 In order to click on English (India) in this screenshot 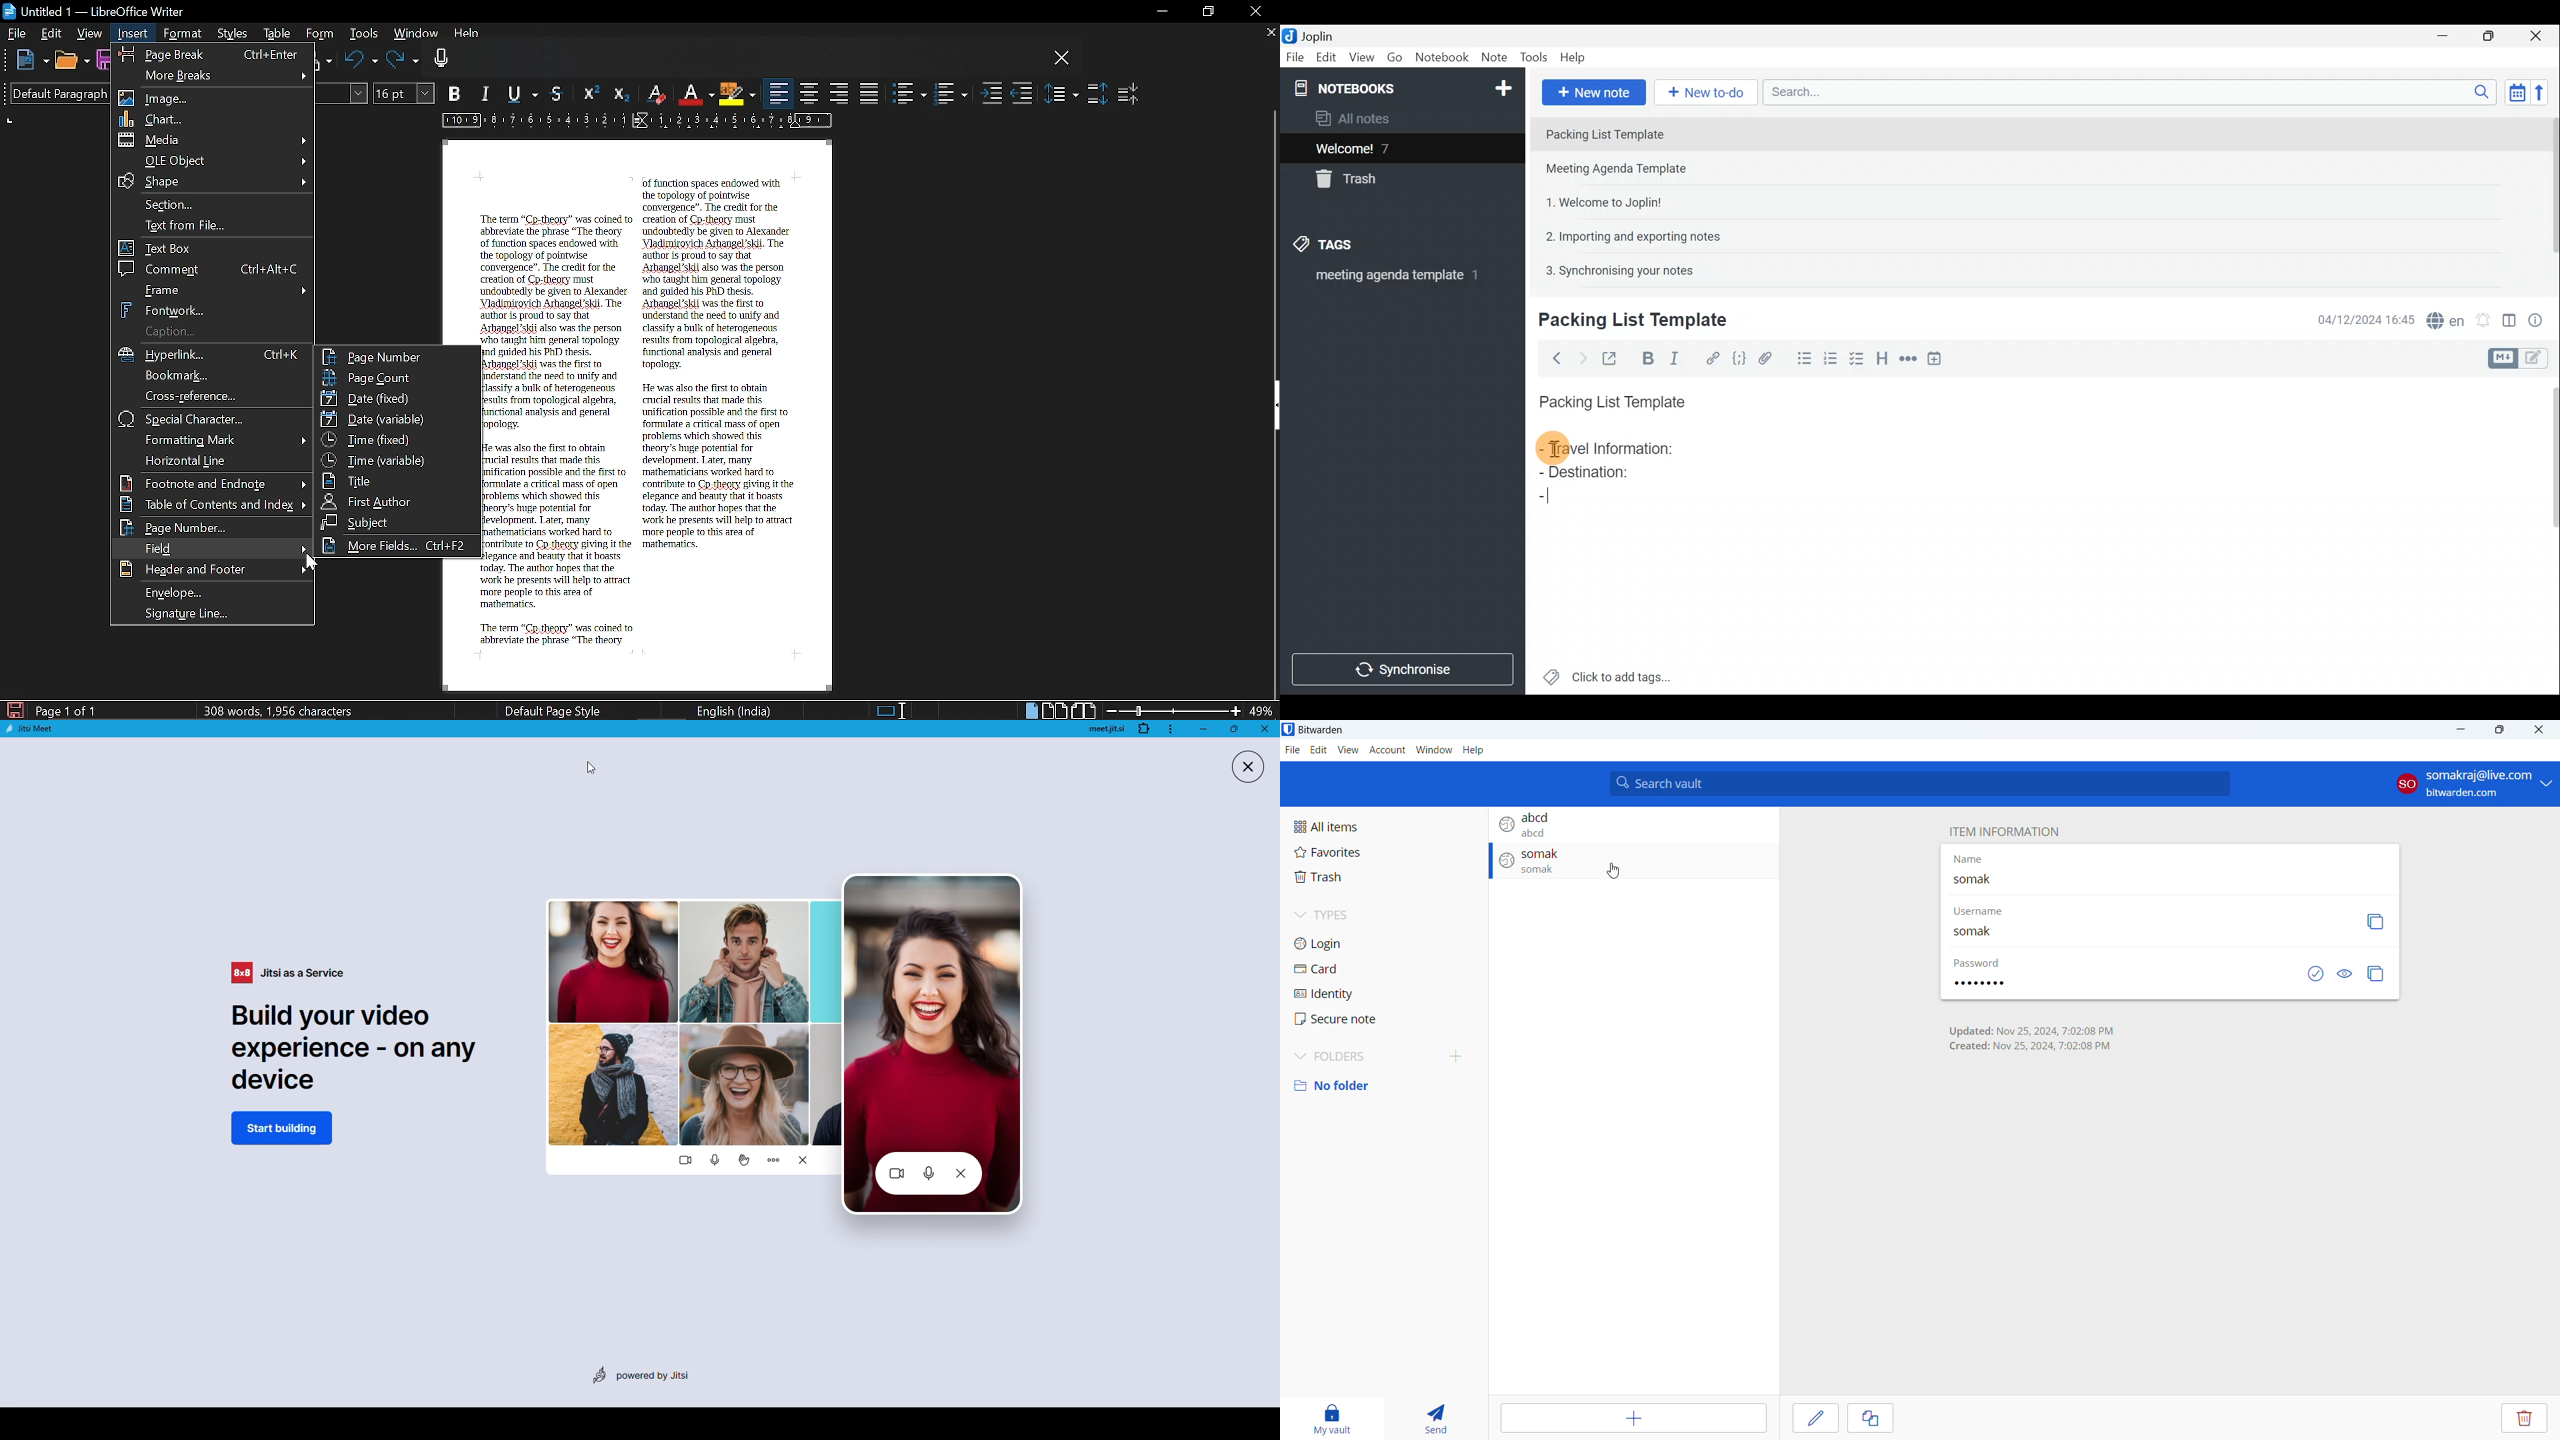, I will do `click(735, 710)`.